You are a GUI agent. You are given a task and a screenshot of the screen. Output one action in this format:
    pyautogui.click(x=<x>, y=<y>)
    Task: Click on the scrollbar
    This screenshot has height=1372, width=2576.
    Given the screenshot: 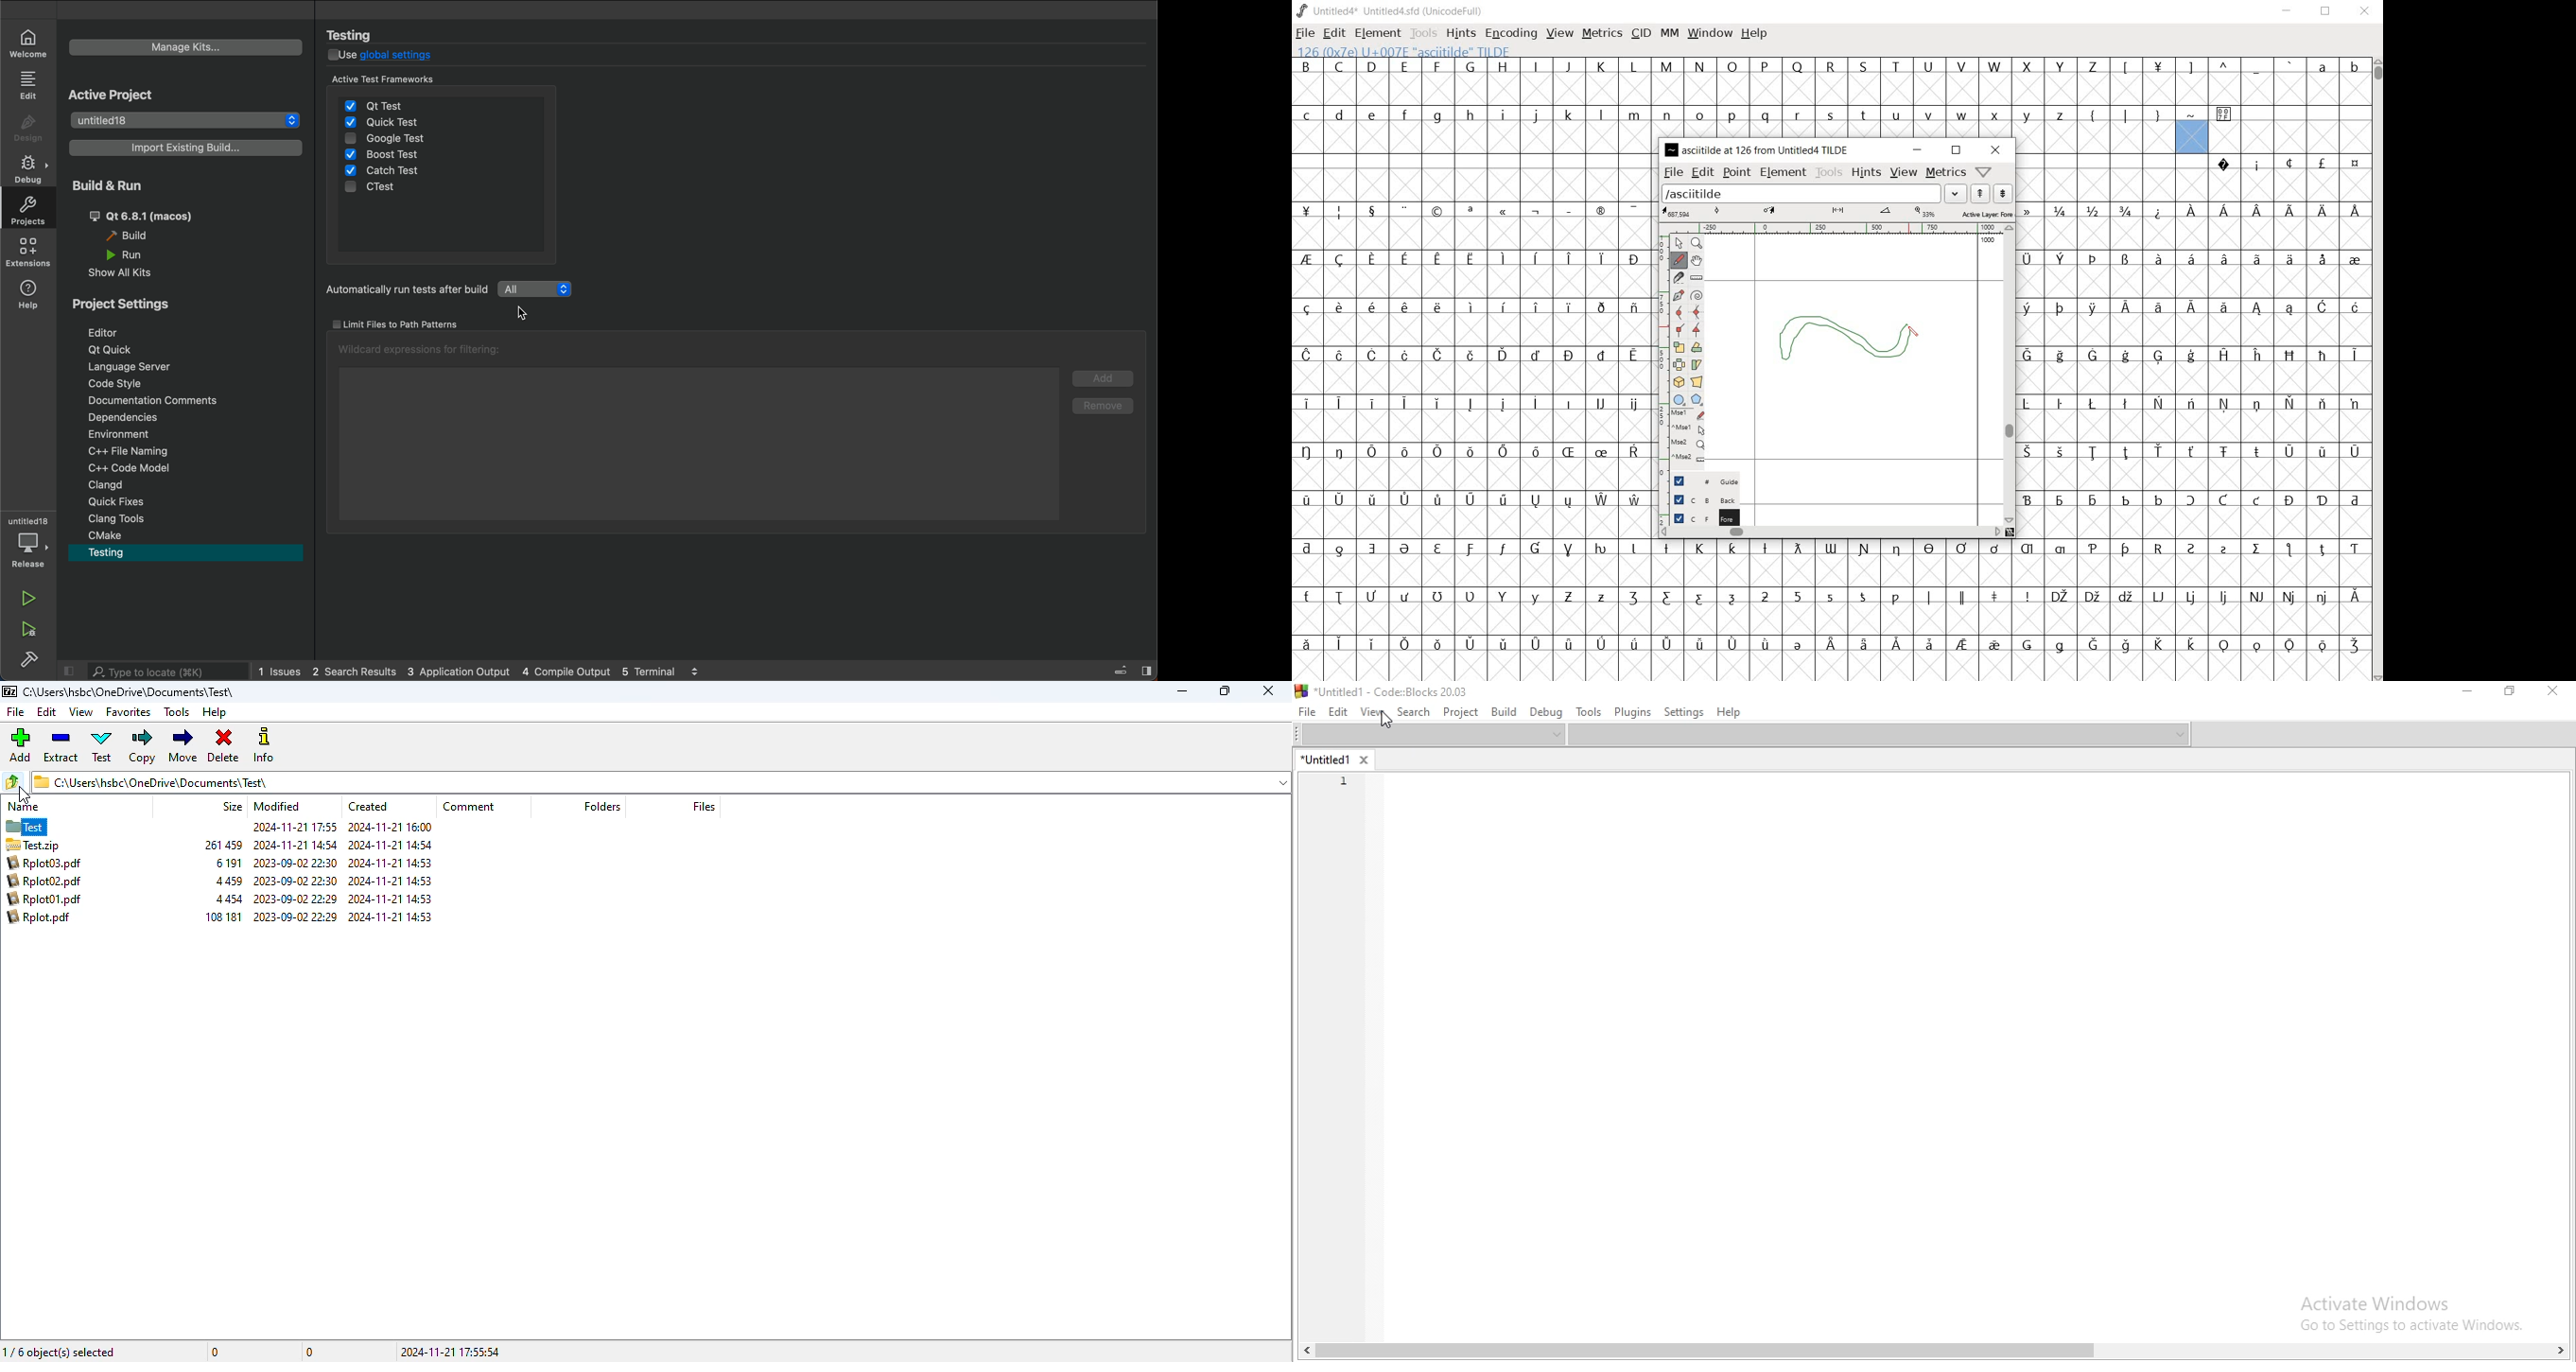 What is the action you would take?
    pyautogui.click(x=1832, y=532)
    